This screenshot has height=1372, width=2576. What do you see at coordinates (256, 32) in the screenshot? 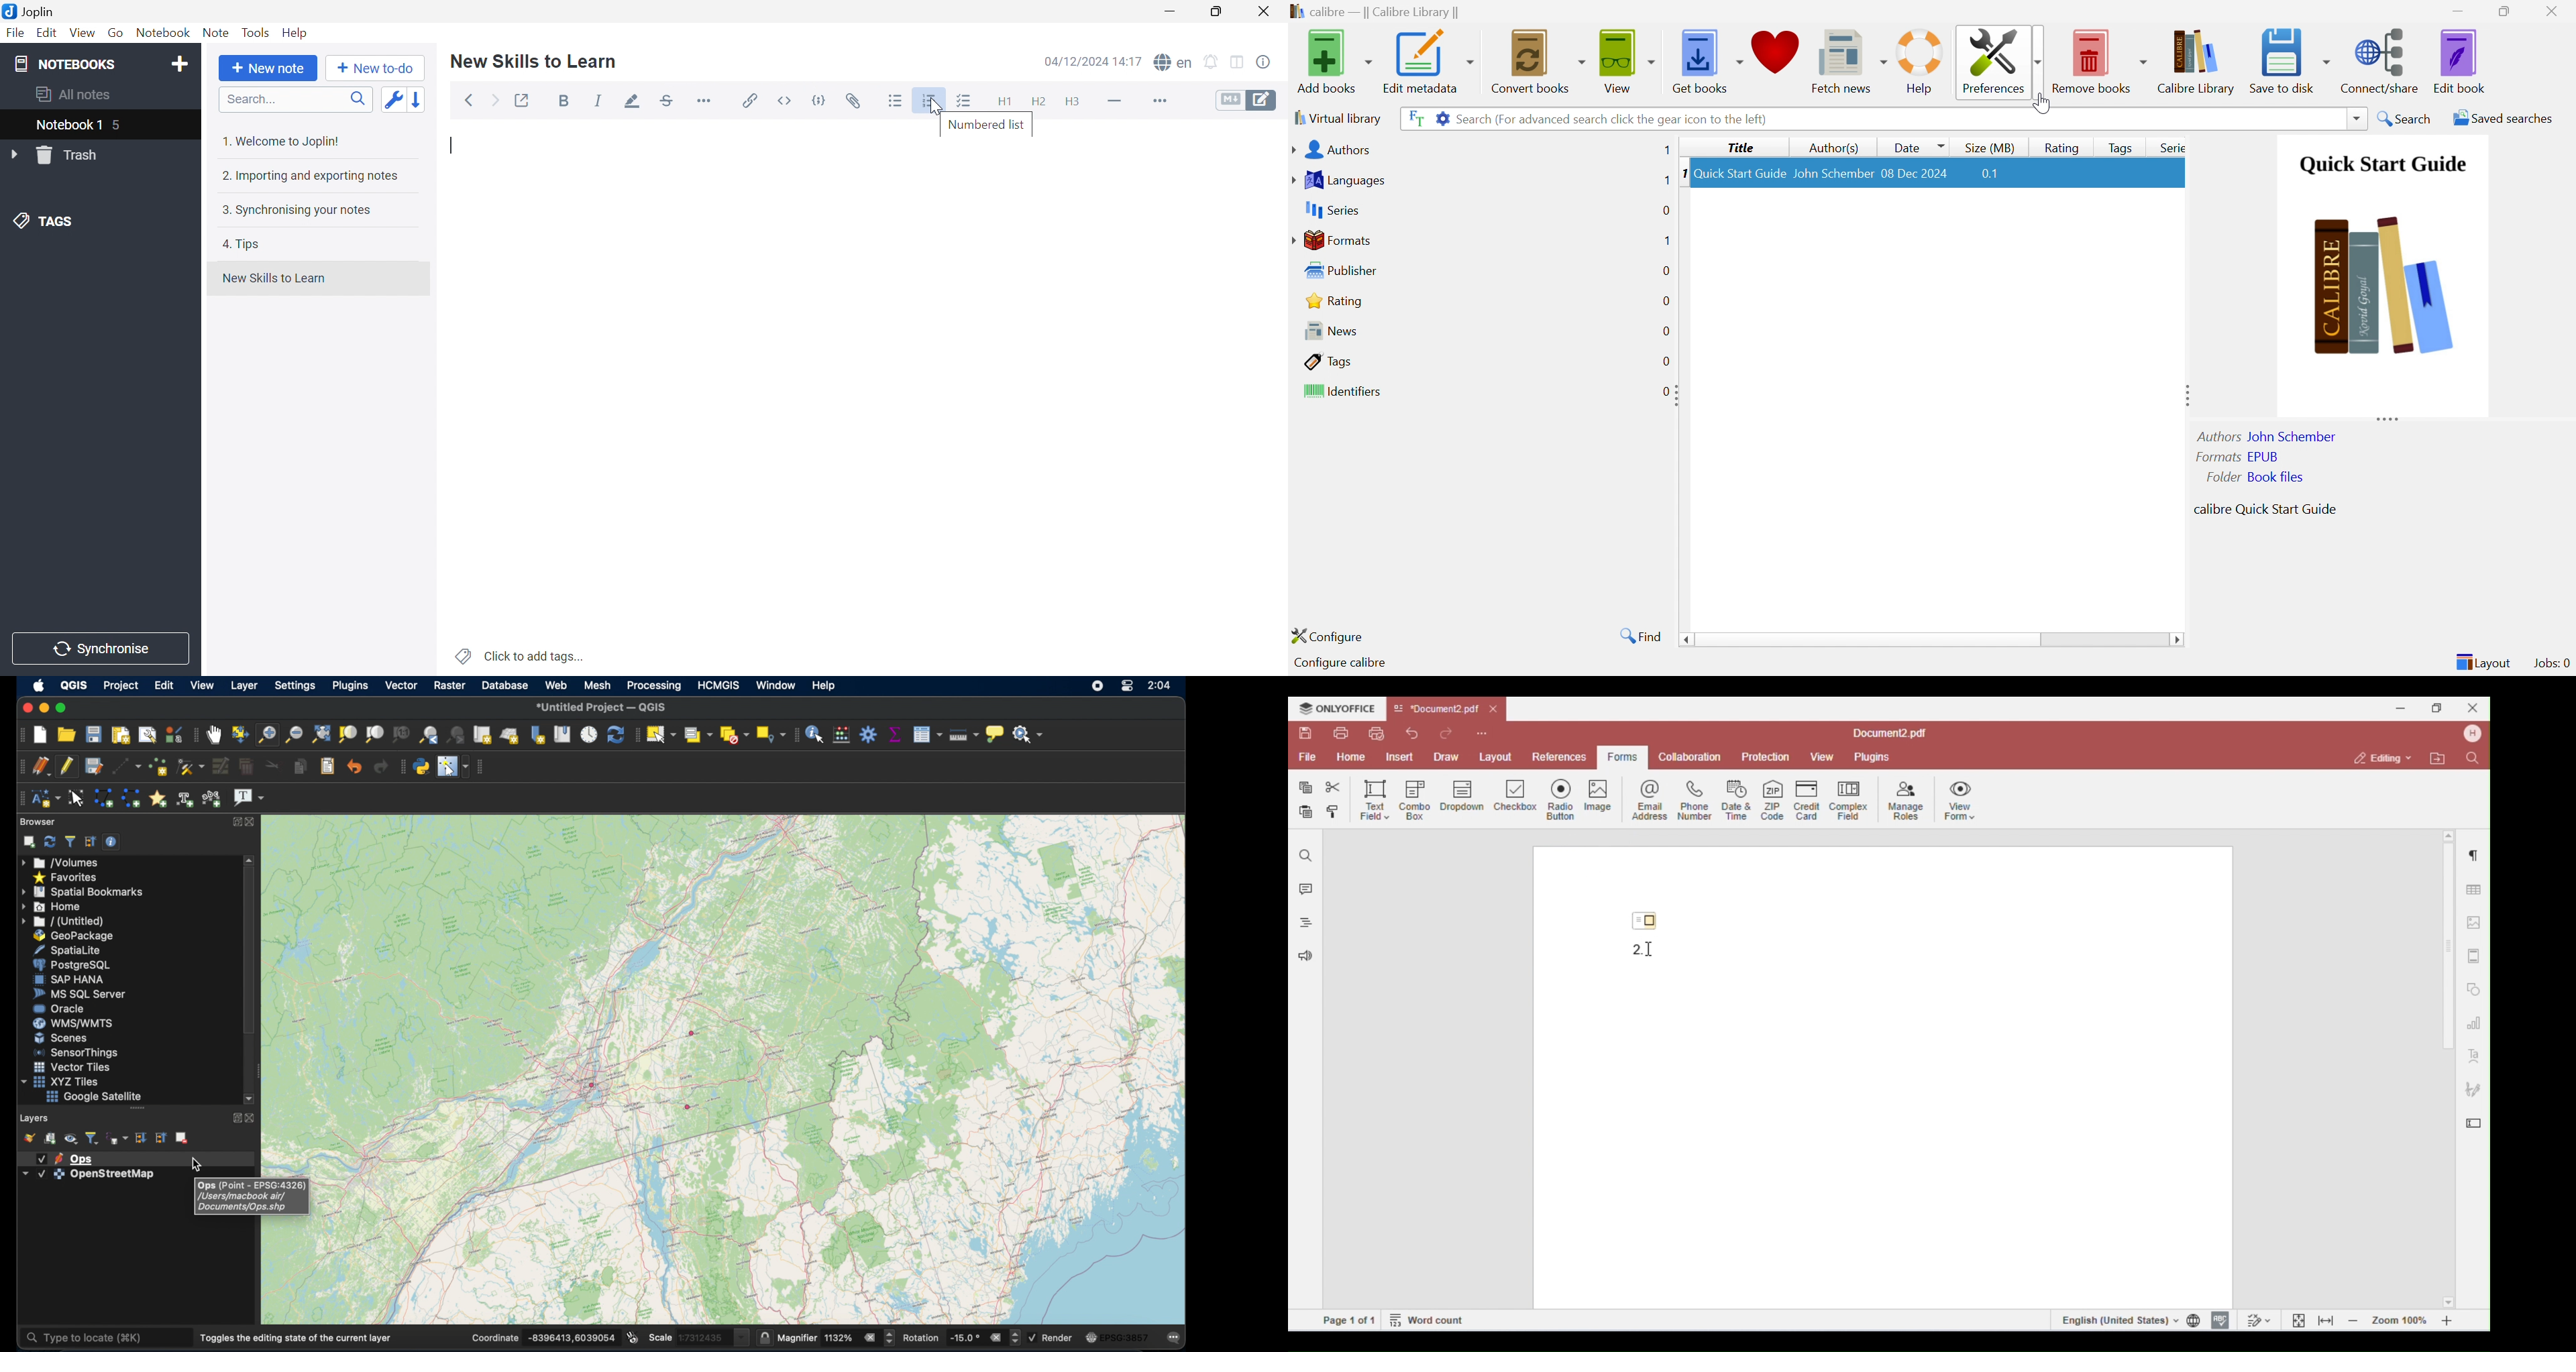
I see `Tools` at bounding box center [256, 32].